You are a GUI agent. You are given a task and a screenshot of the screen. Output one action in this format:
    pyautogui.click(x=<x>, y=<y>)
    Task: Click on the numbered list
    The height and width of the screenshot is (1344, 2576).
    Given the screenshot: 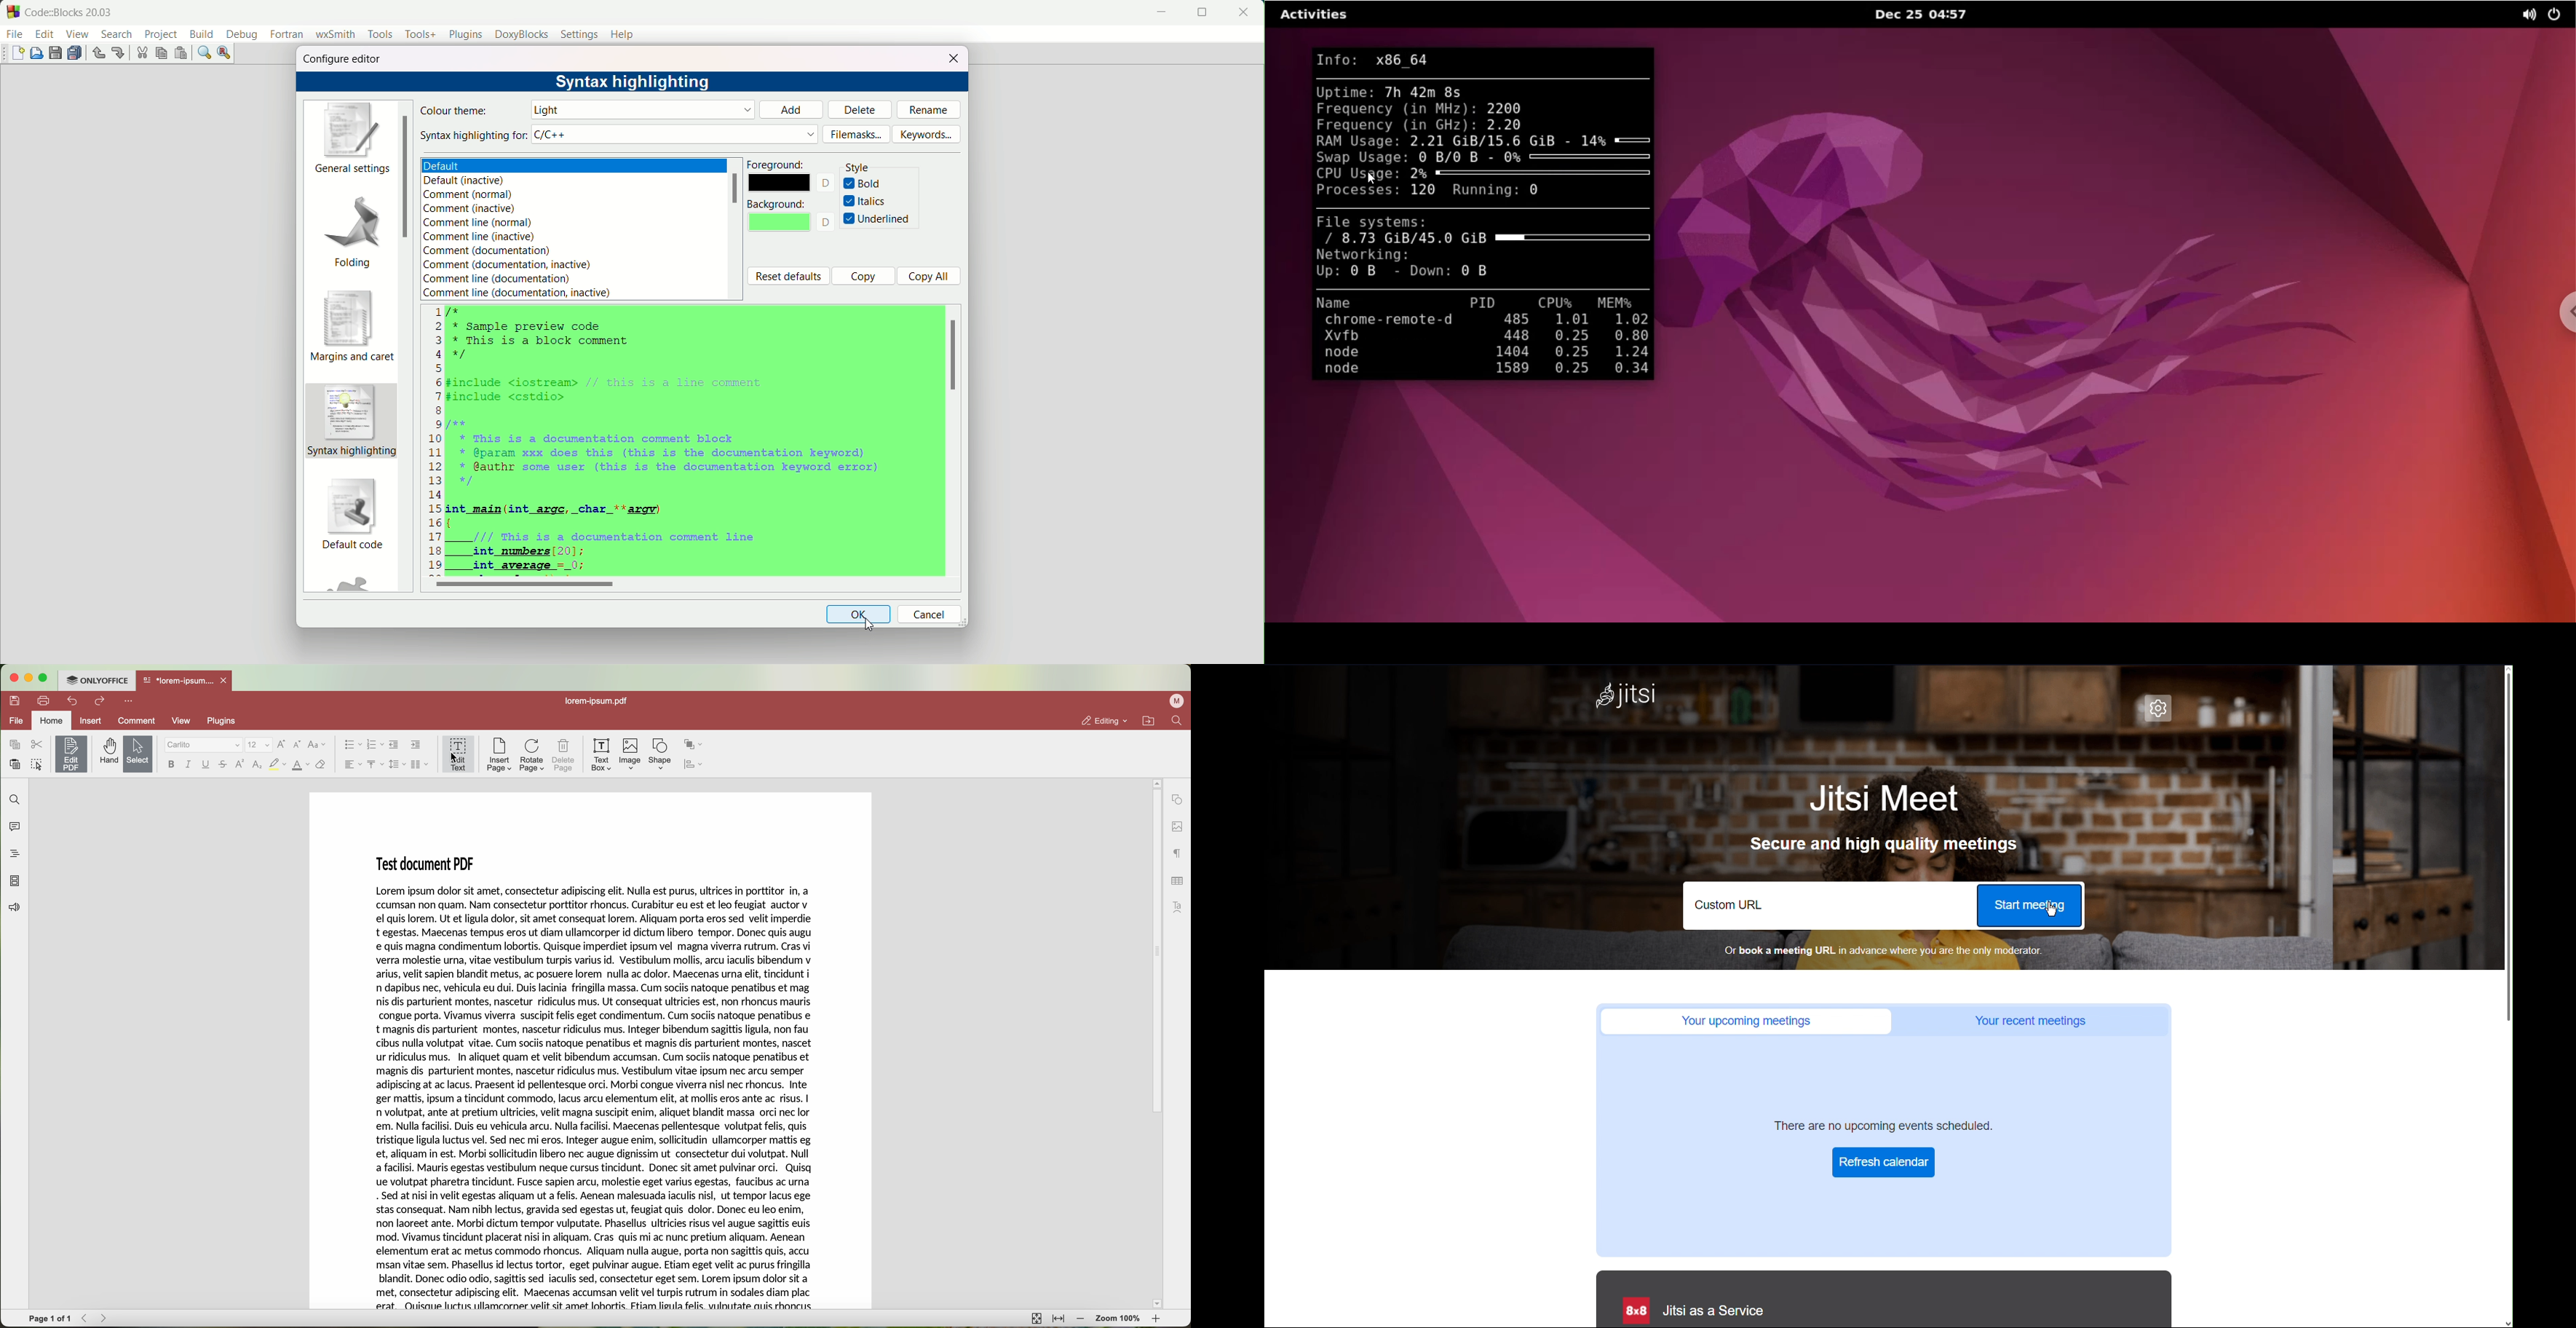 What is the action you would take?
    pyautogui.click(x=374, y=745)
    